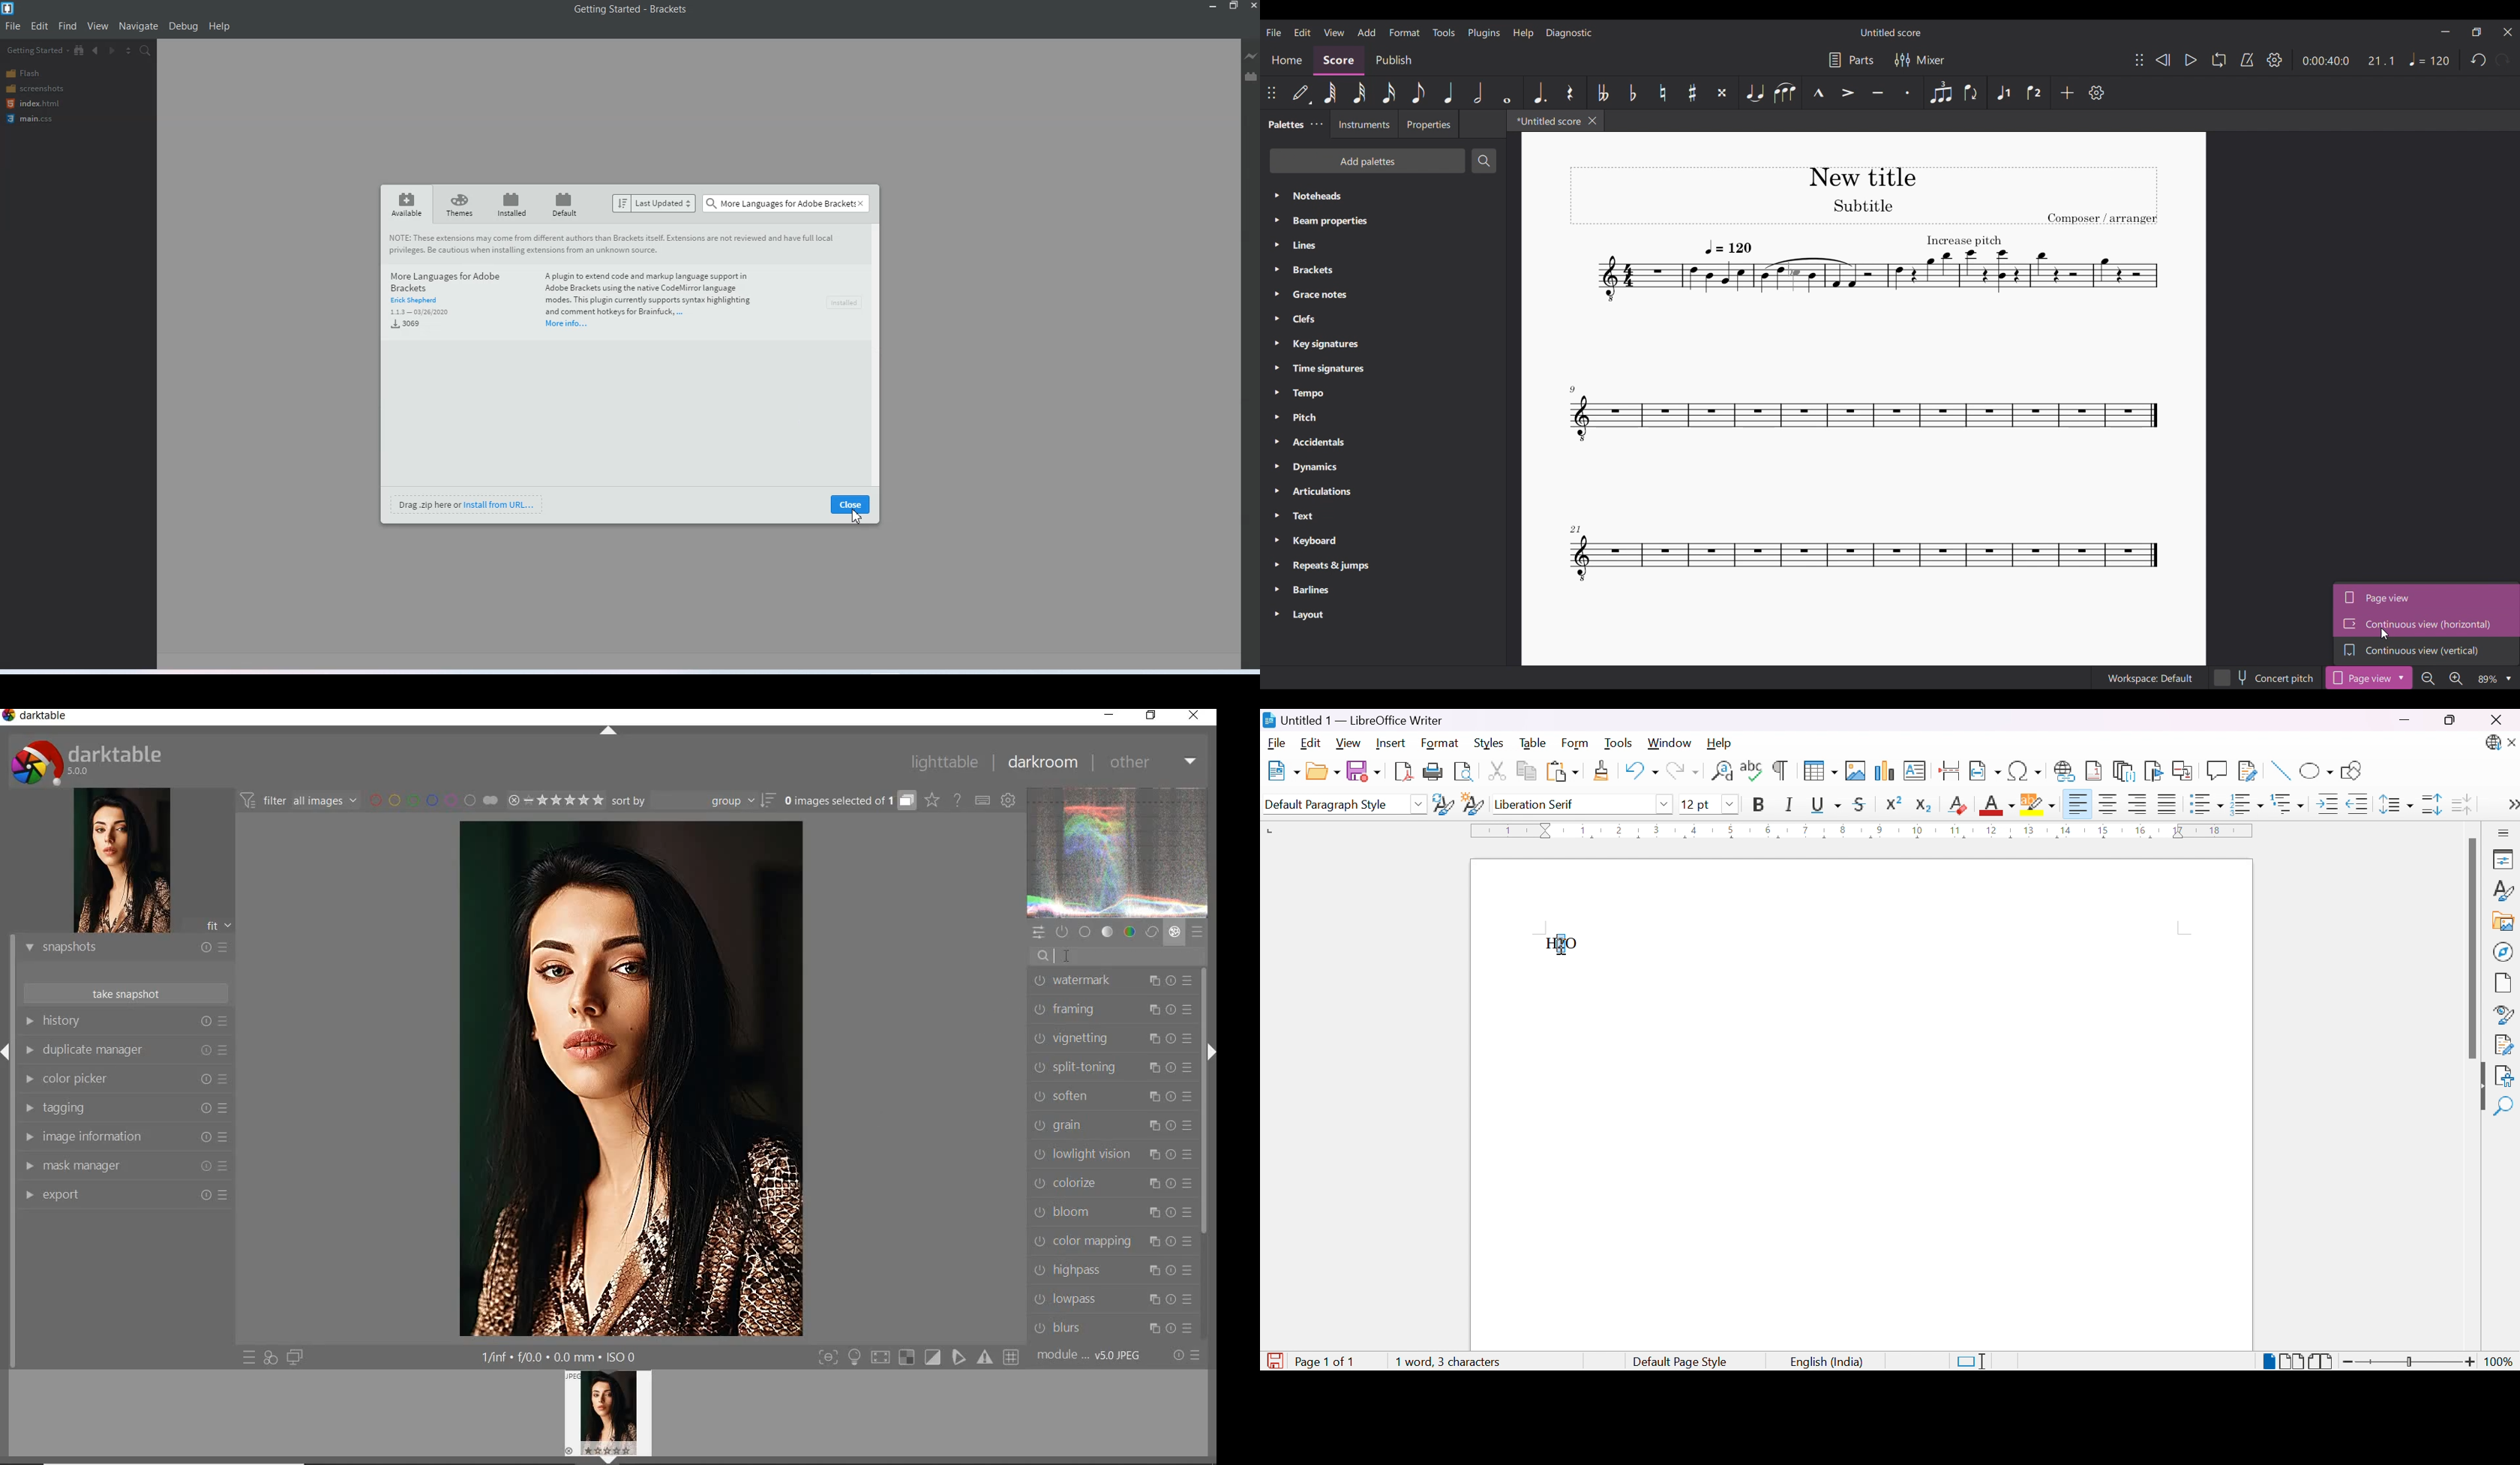 The image size is (2520, 1484). I want to click on Toggle flat, so click(1633, 93).